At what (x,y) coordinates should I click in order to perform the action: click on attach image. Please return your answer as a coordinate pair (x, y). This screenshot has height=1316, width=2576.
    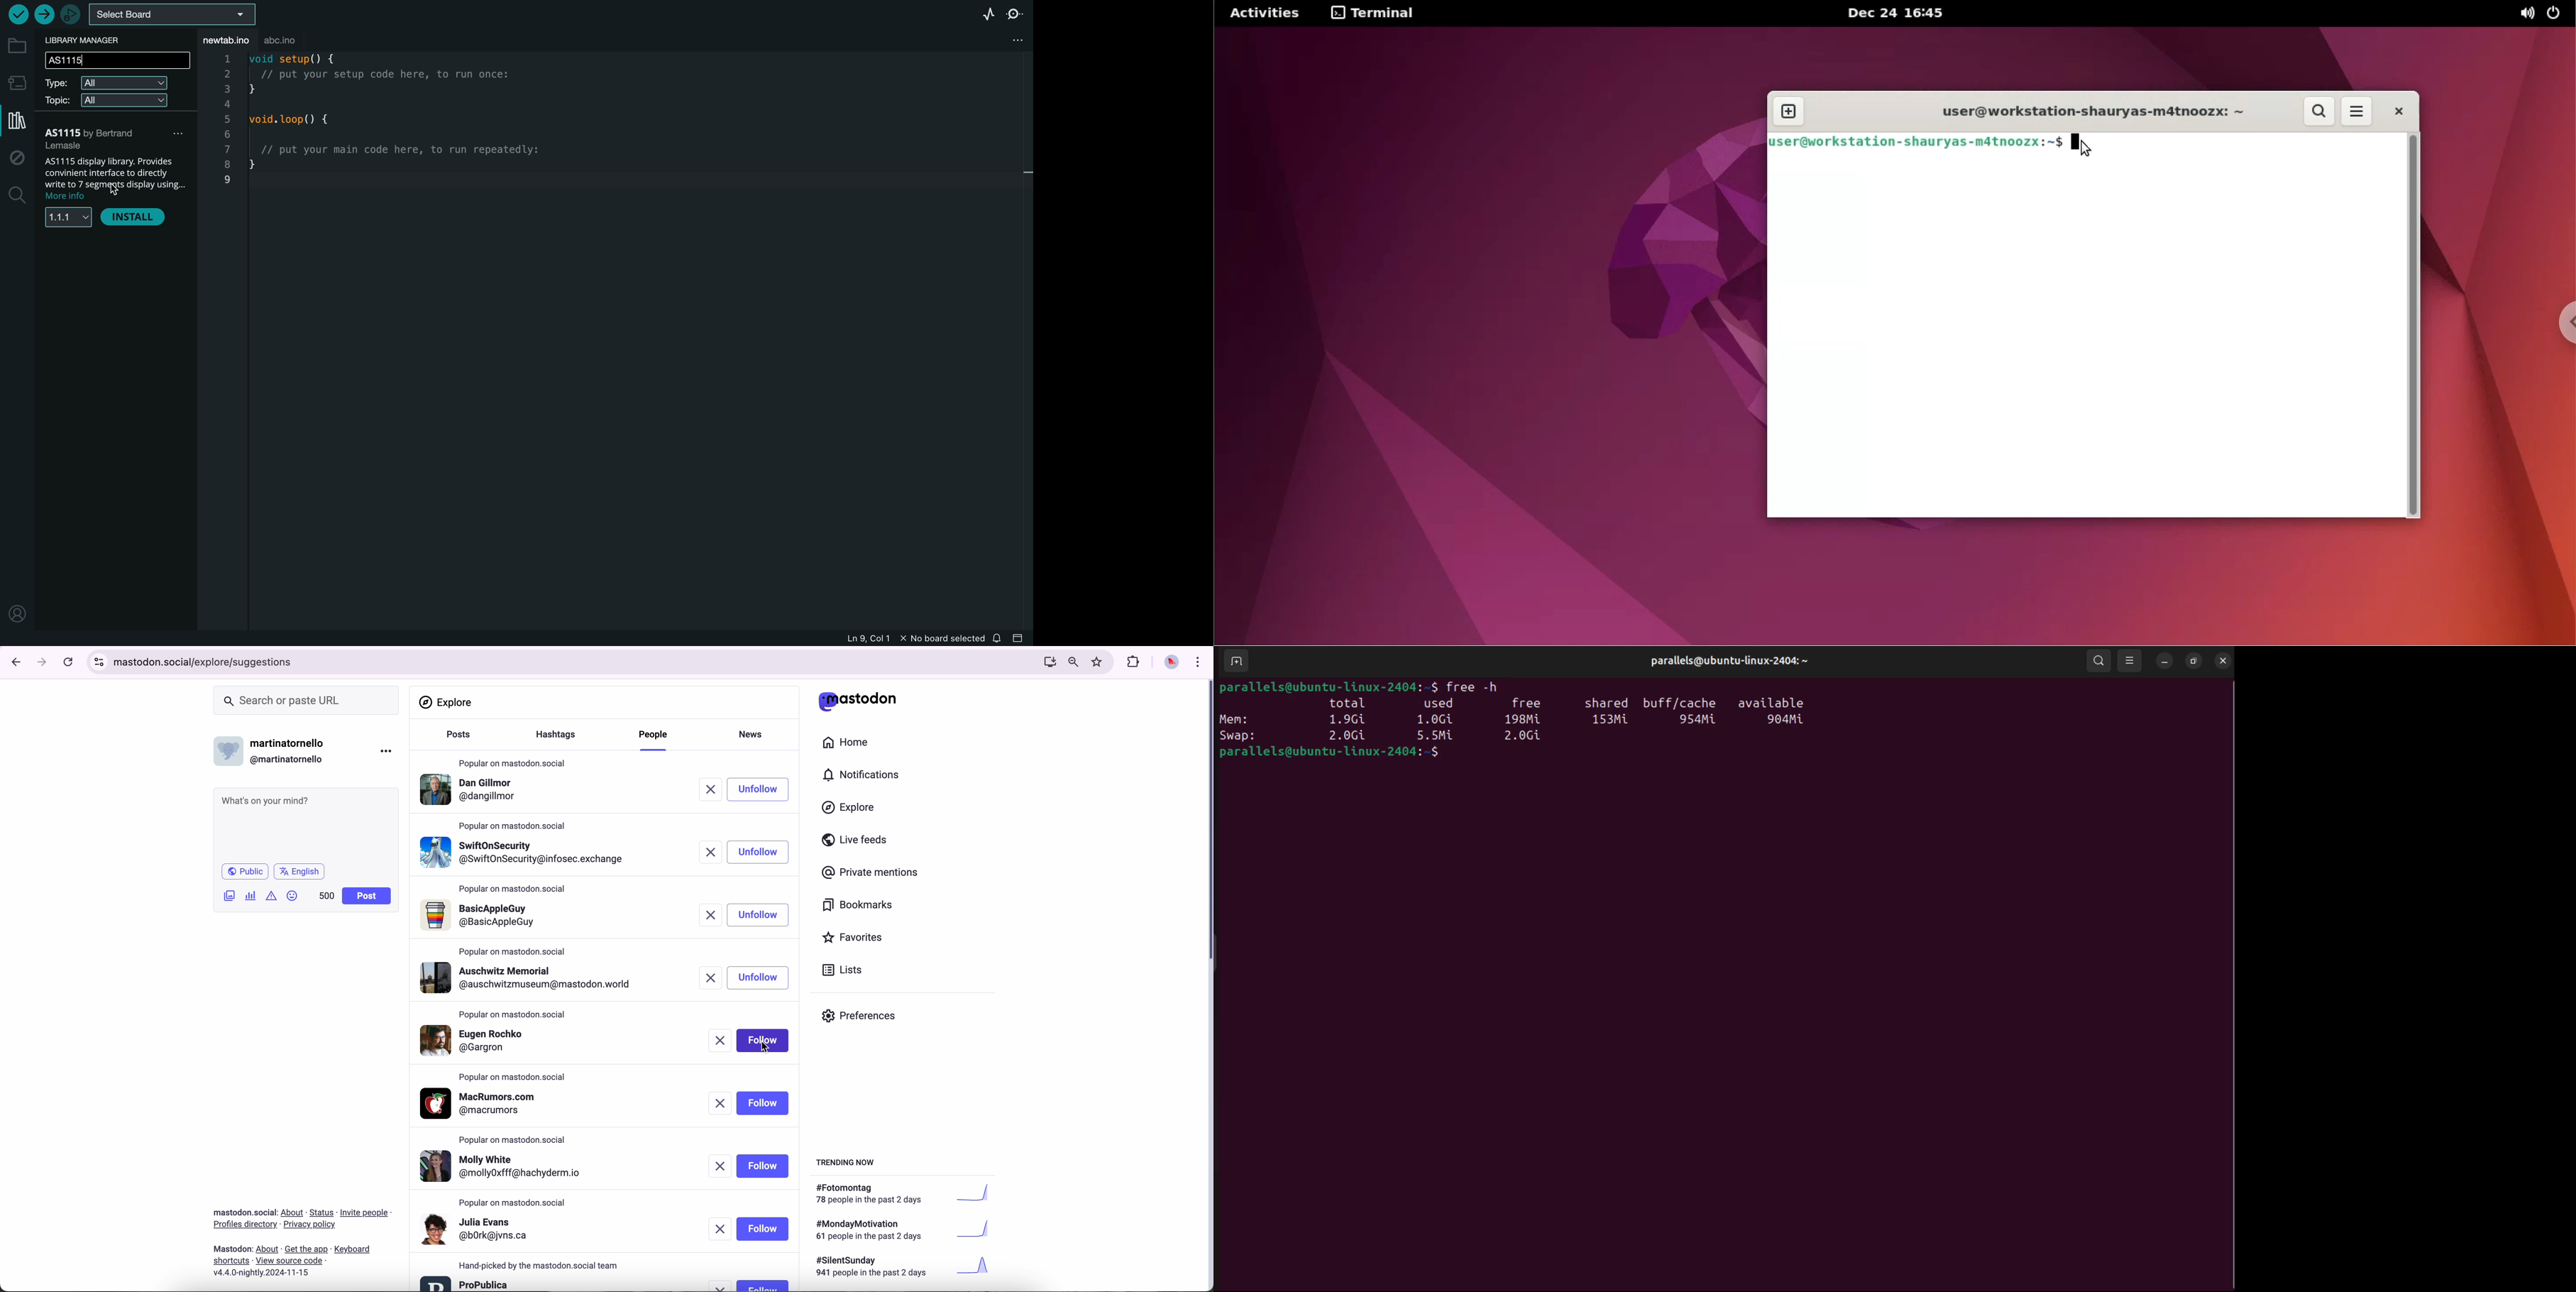
    Looking at the image, I should click on (230, 895).